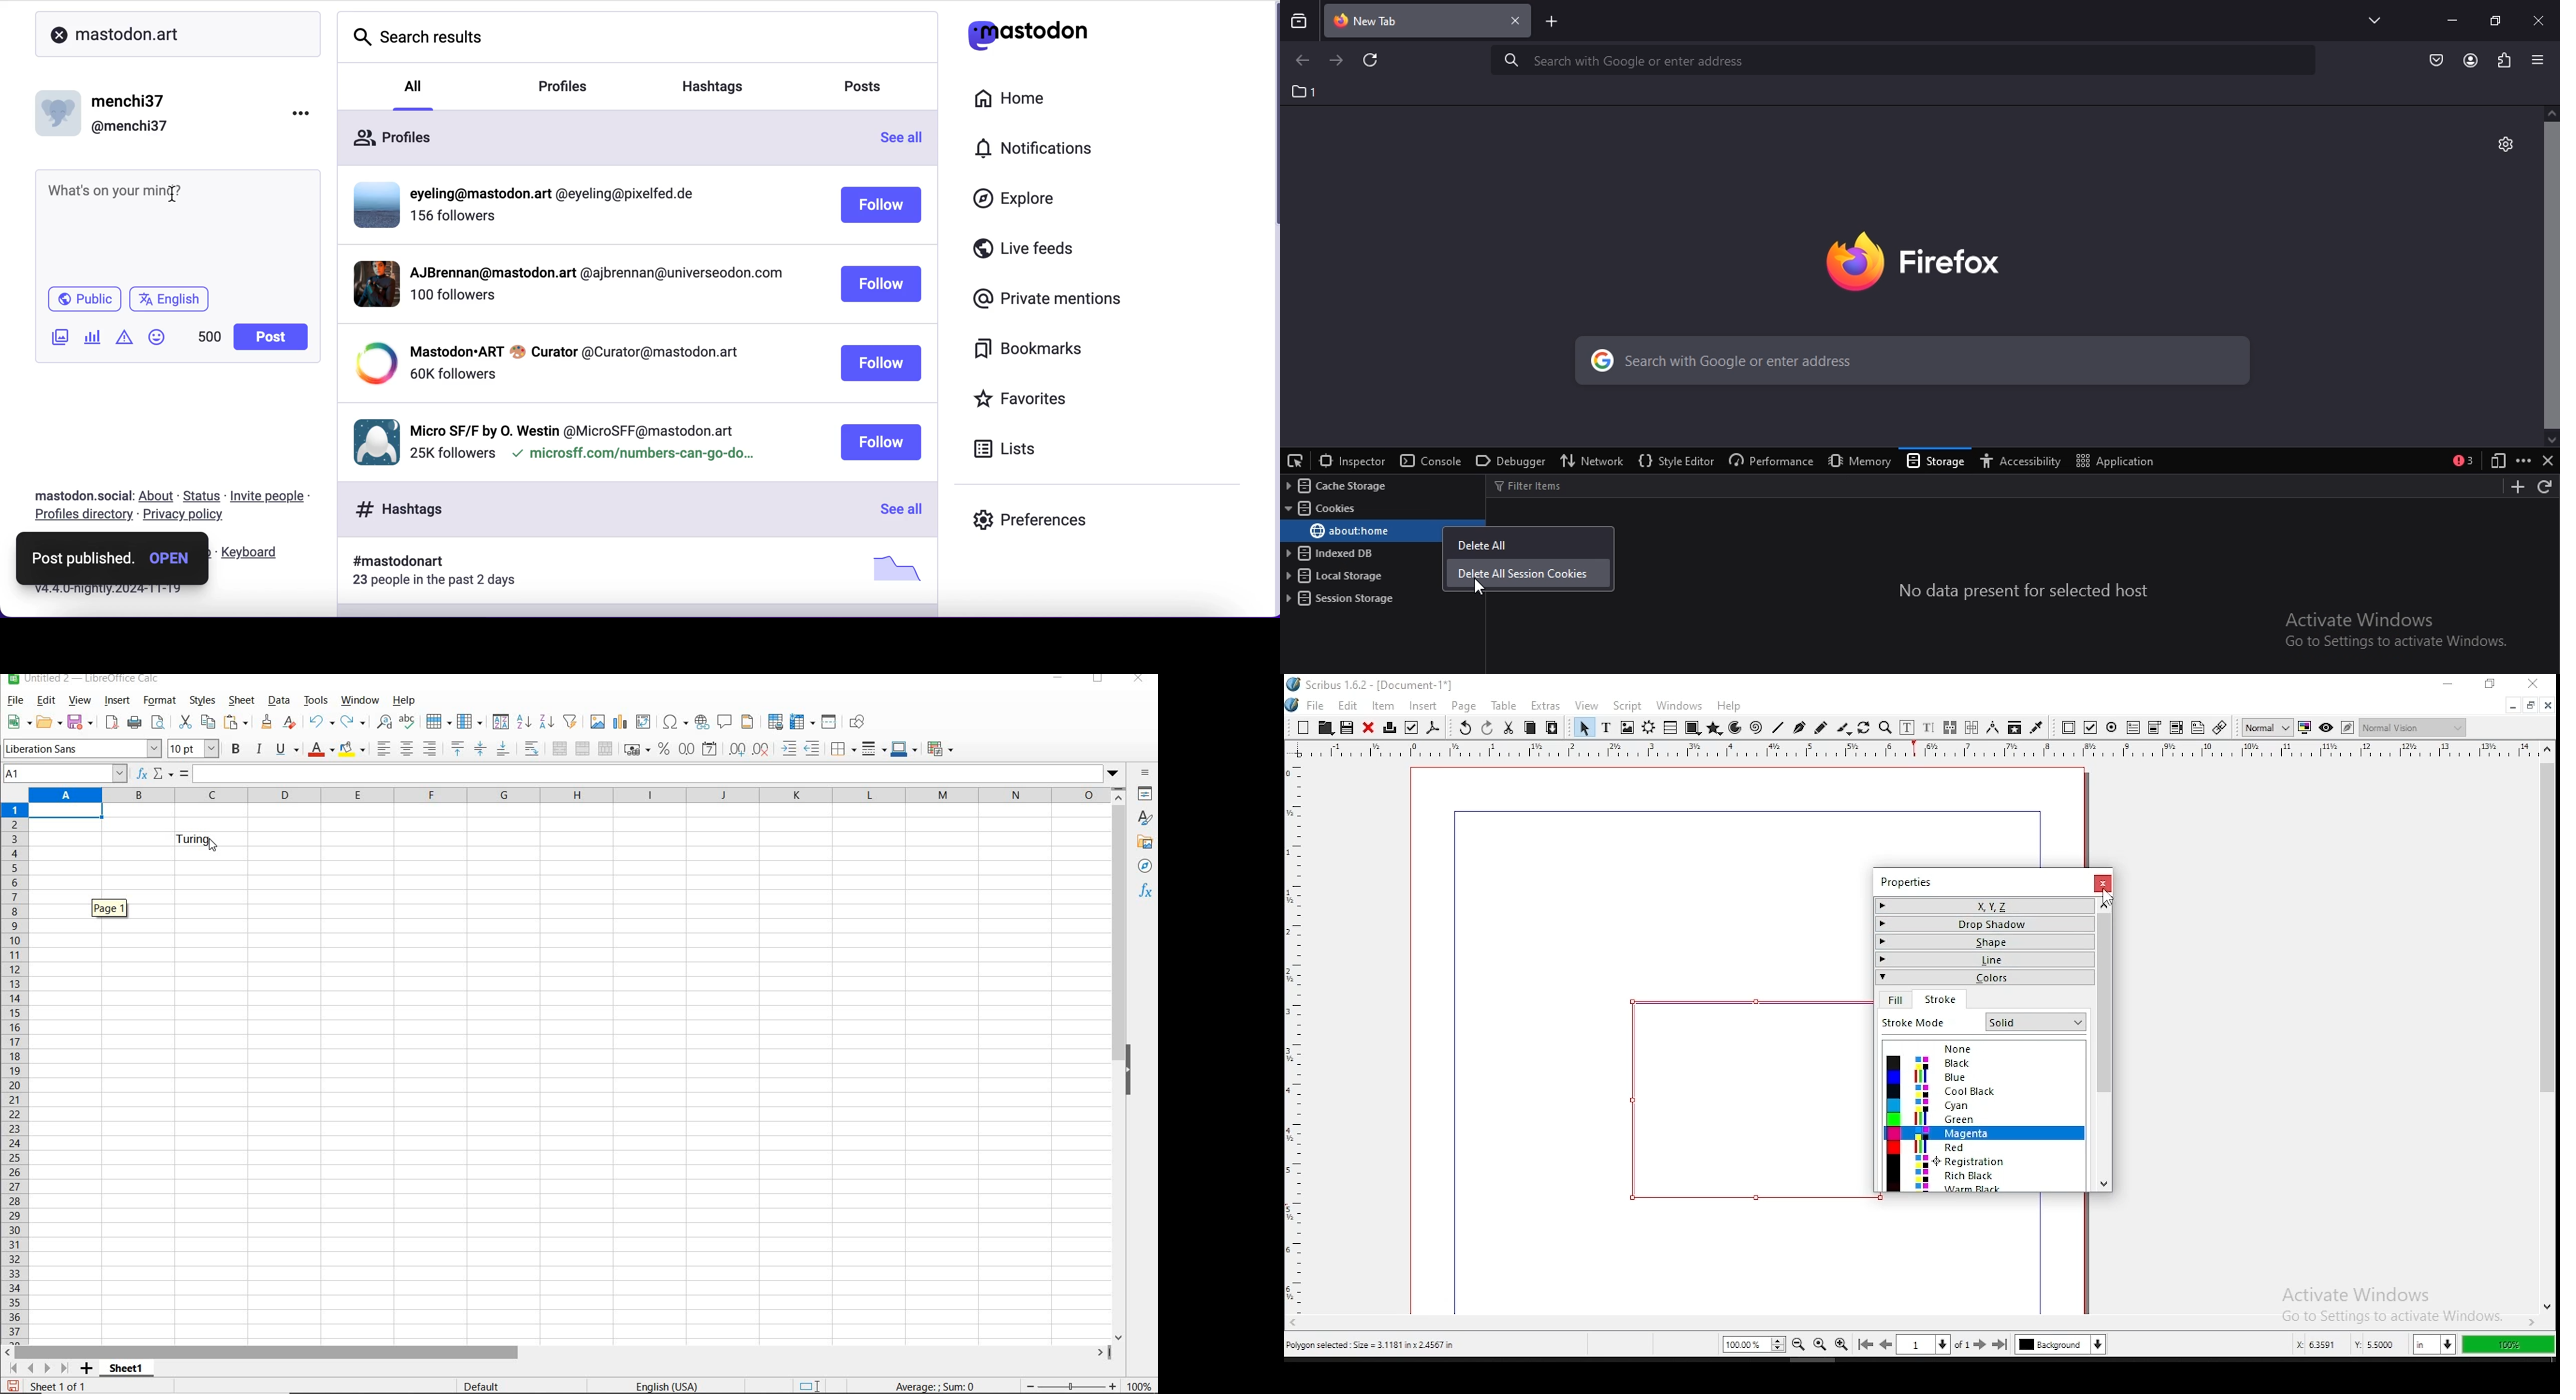 Image resolution: width=2576 pixels, height=1400 pixels. I want to click on personalise new tab, so click(2505, 142).